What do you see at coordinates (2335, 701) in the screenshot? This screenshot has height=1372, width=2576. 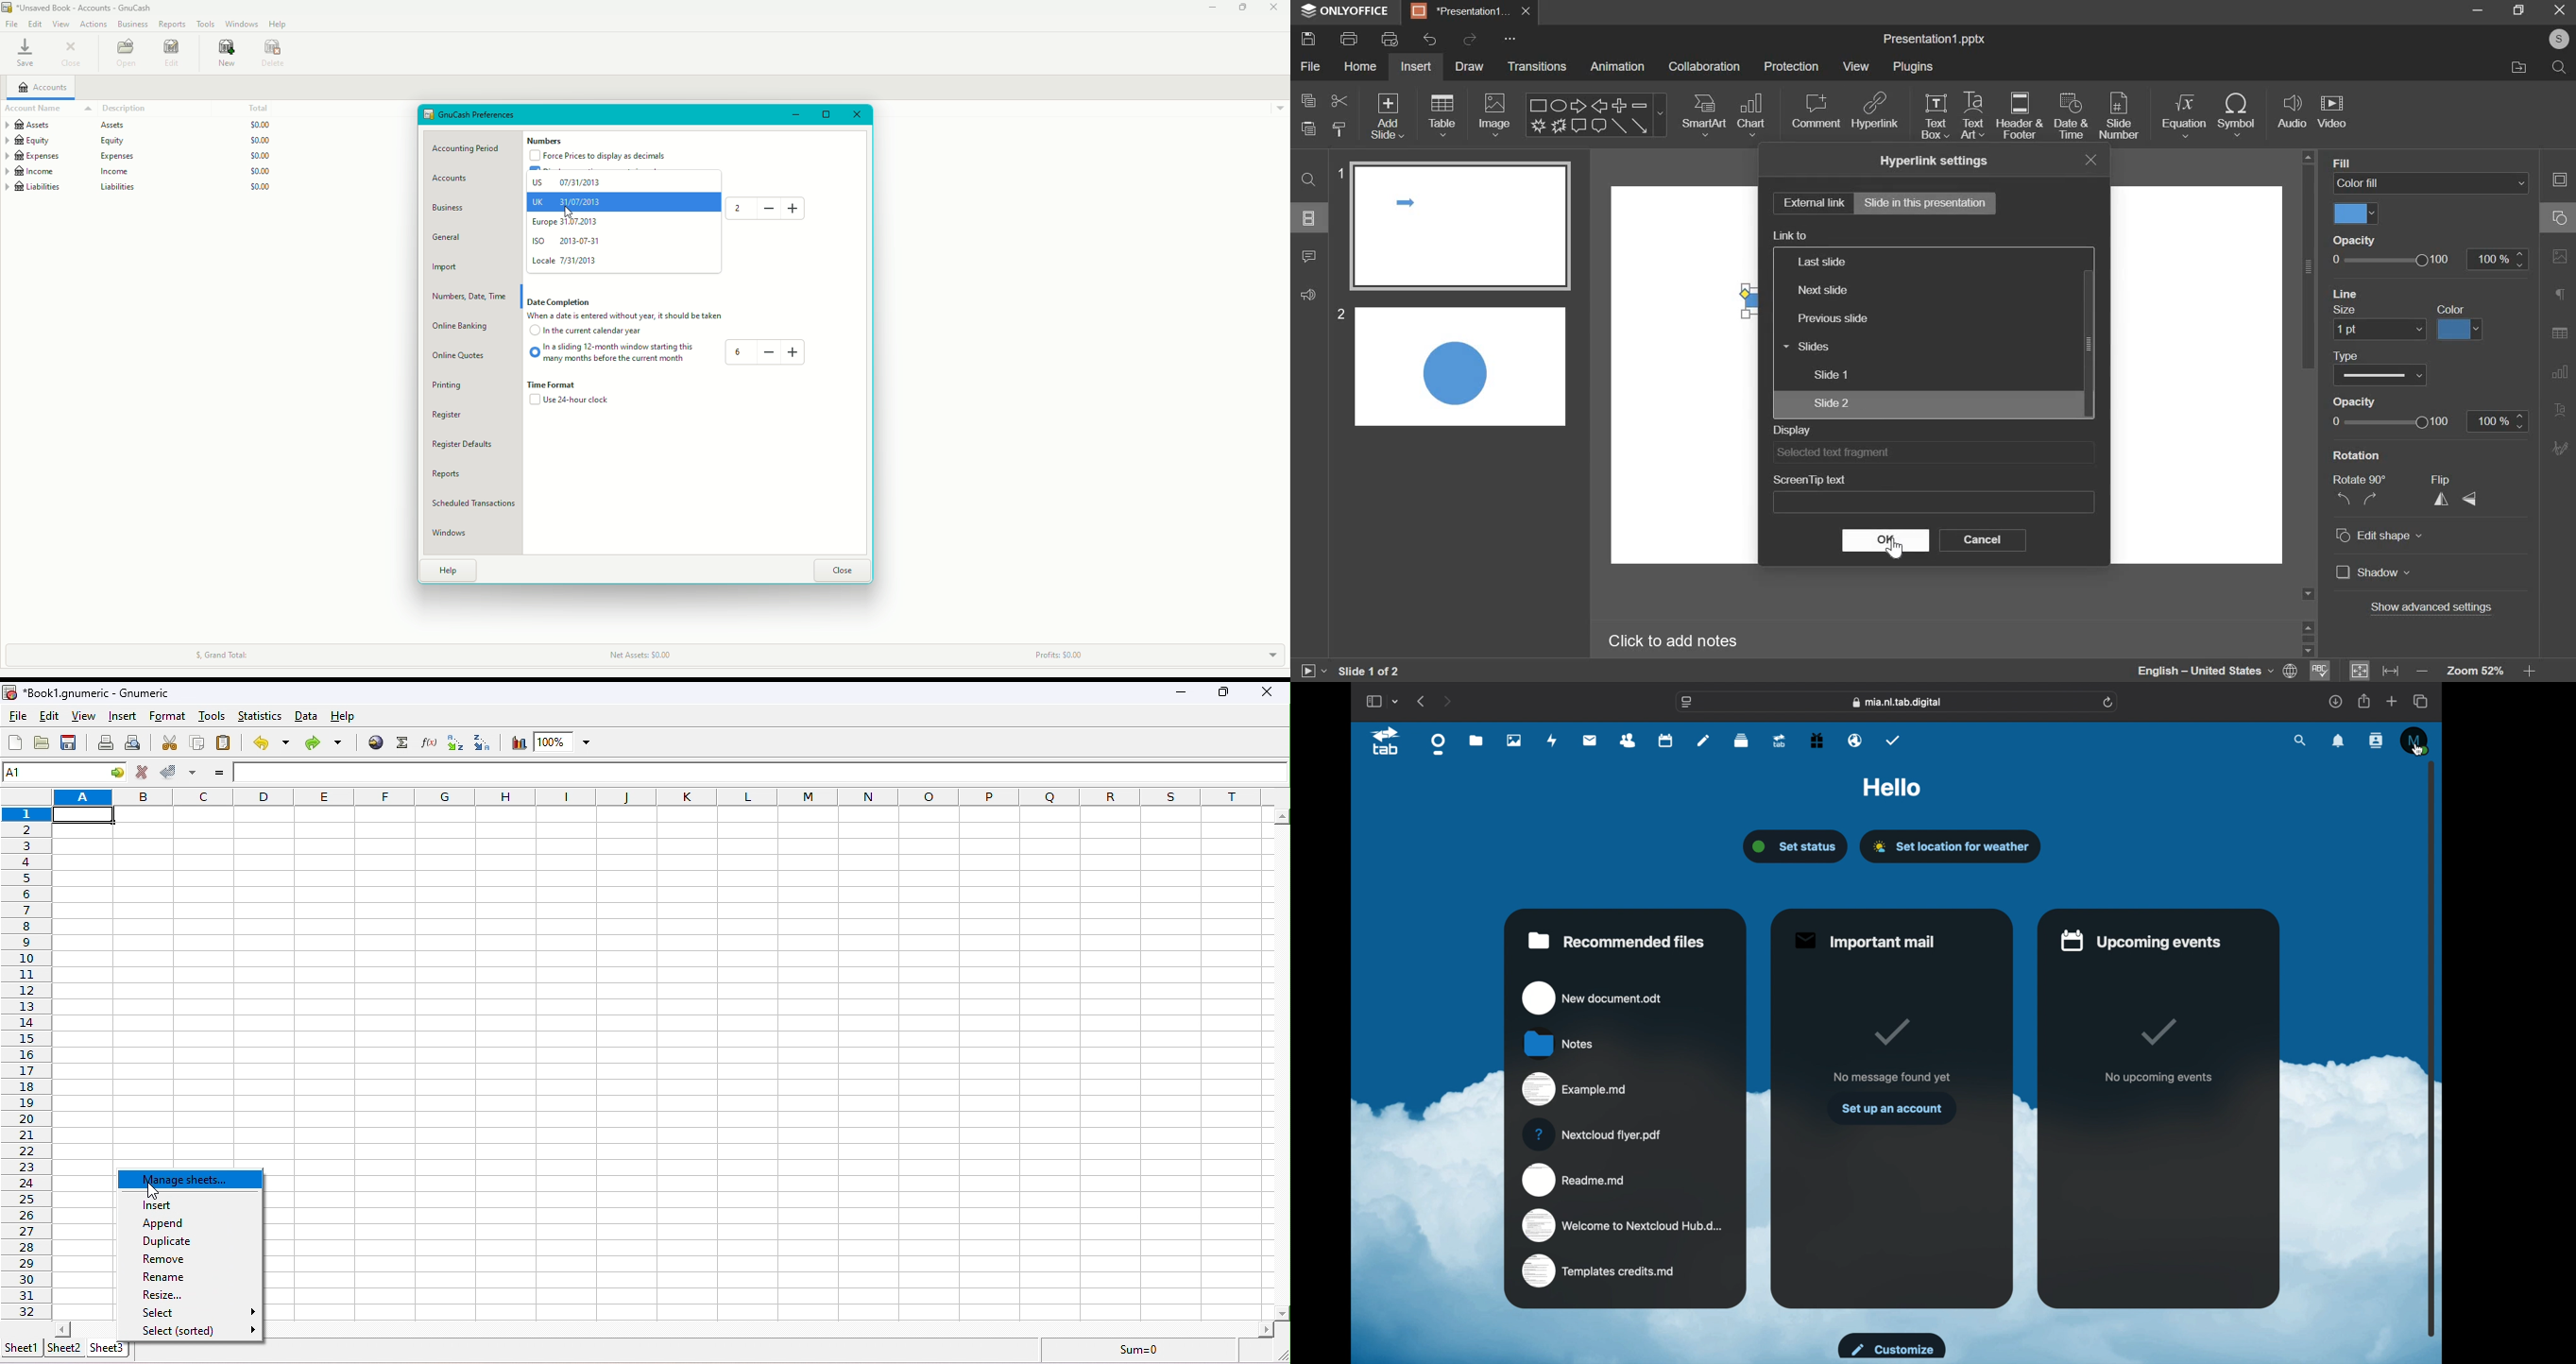 I see `downloads` at bounding box center [2335, 701].